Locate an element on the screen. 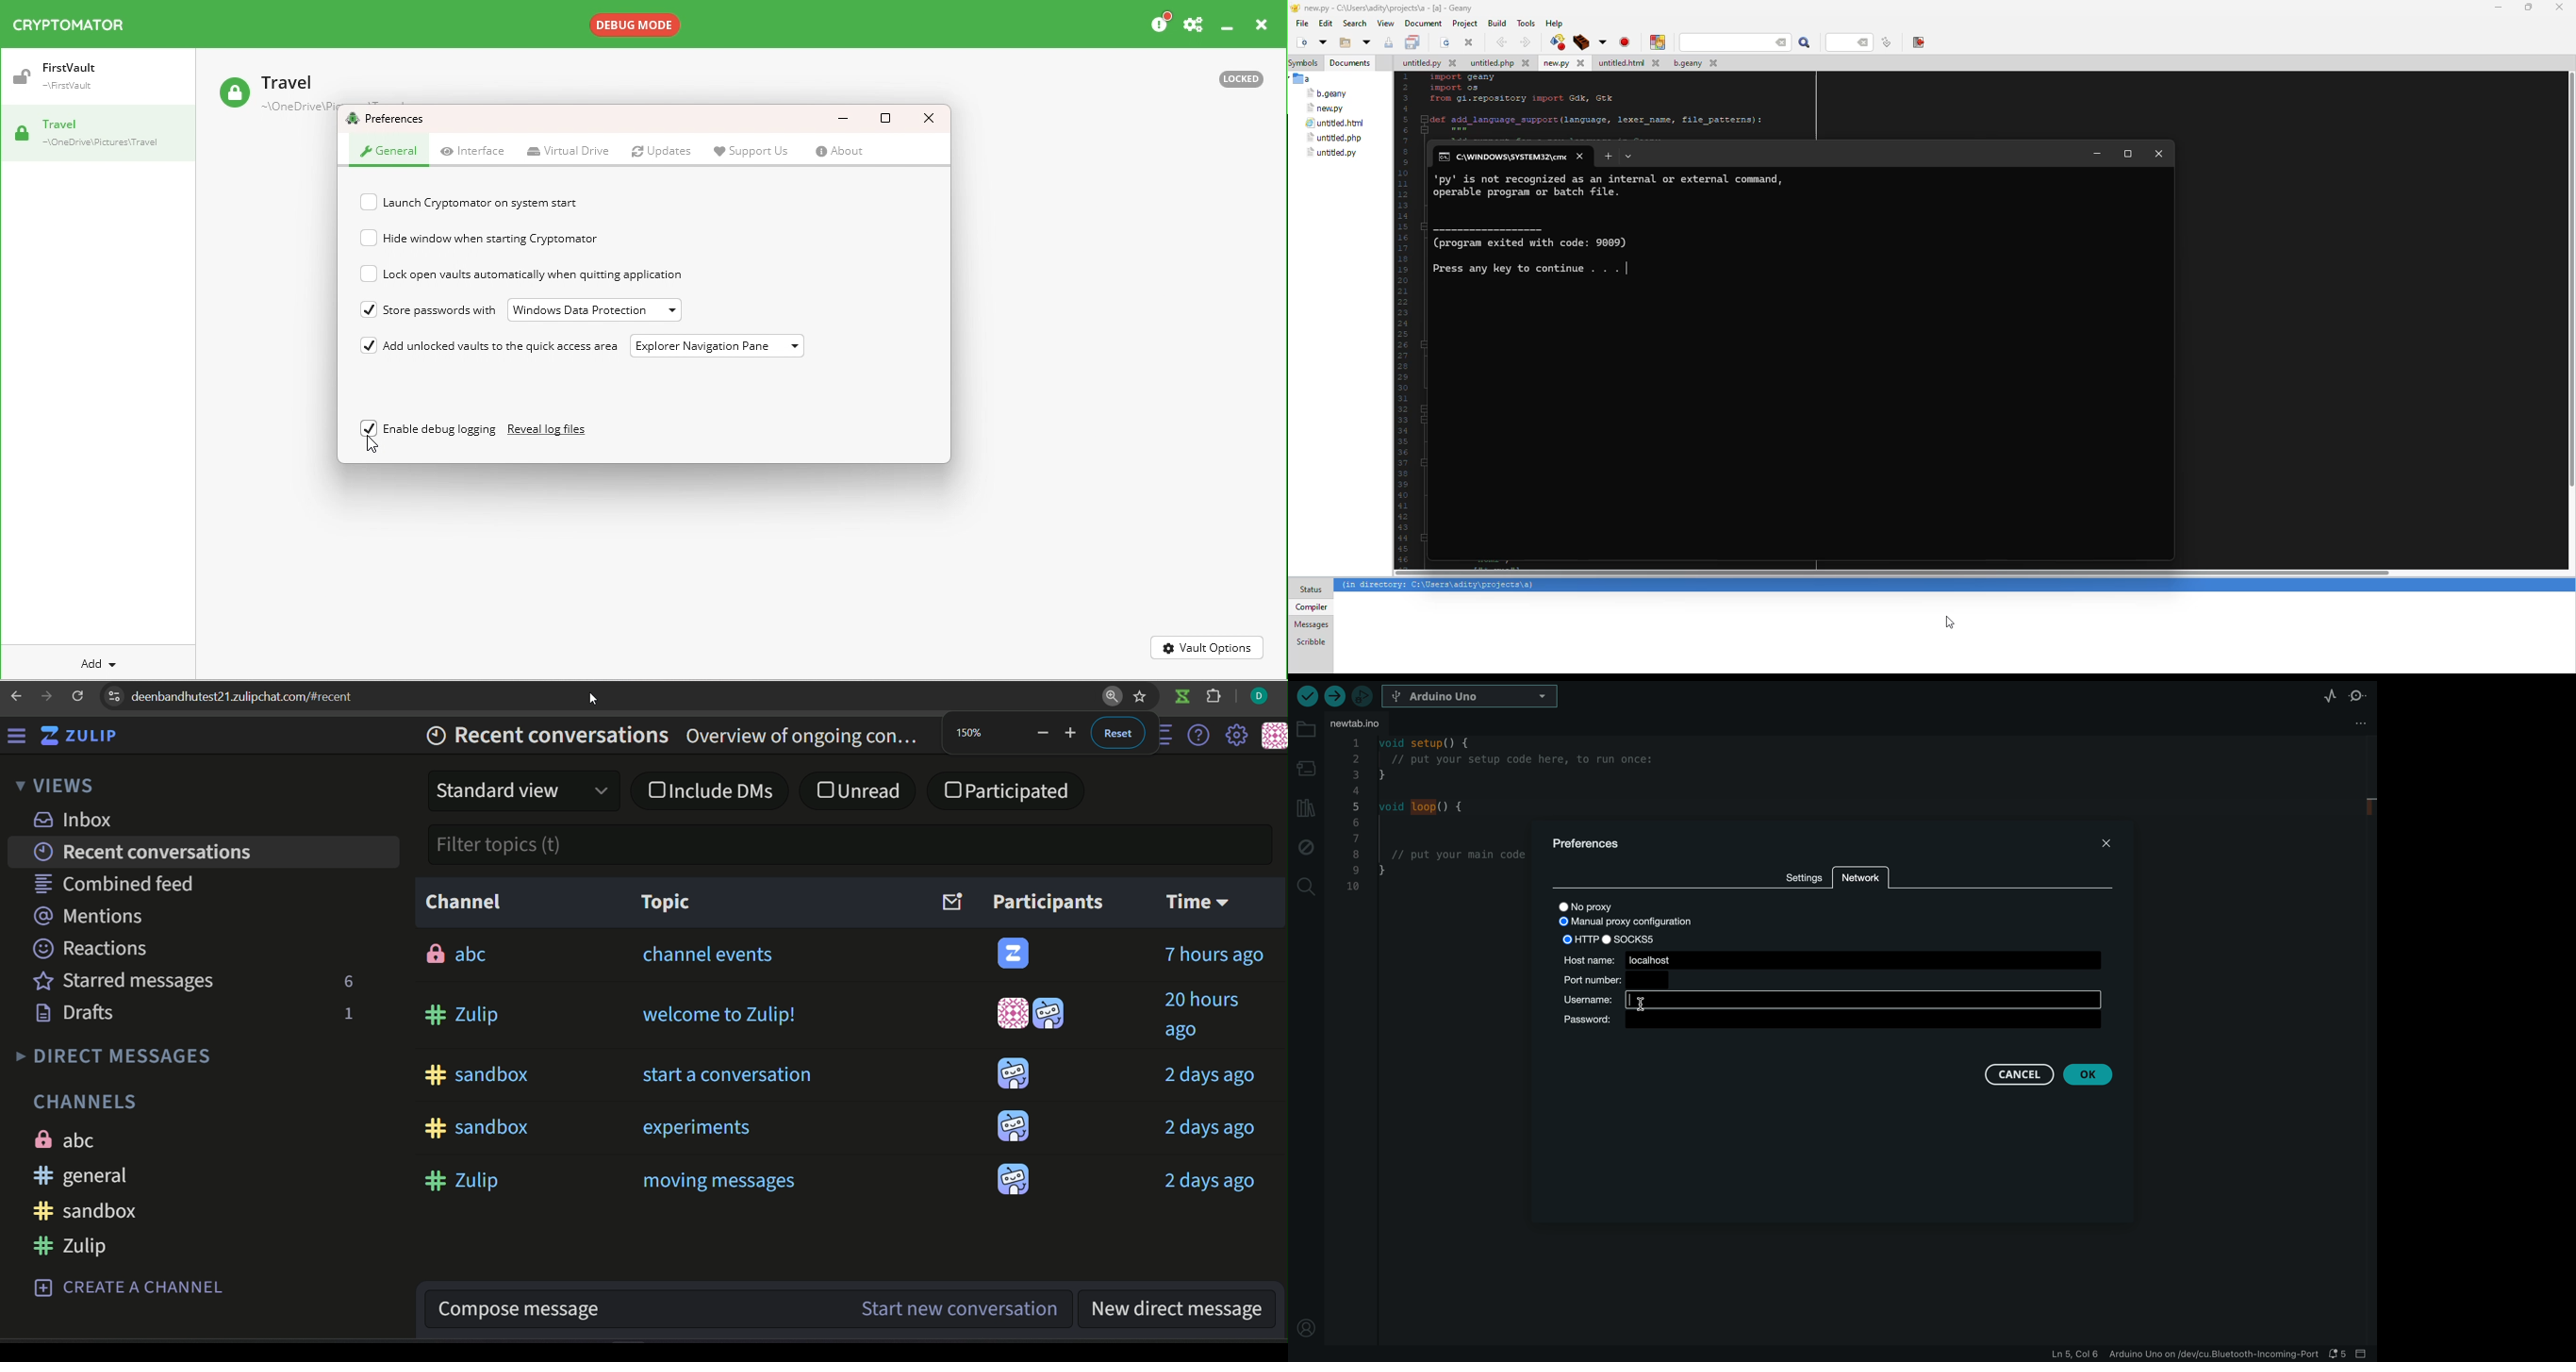  icon is located at coordinates (1013, 1074).